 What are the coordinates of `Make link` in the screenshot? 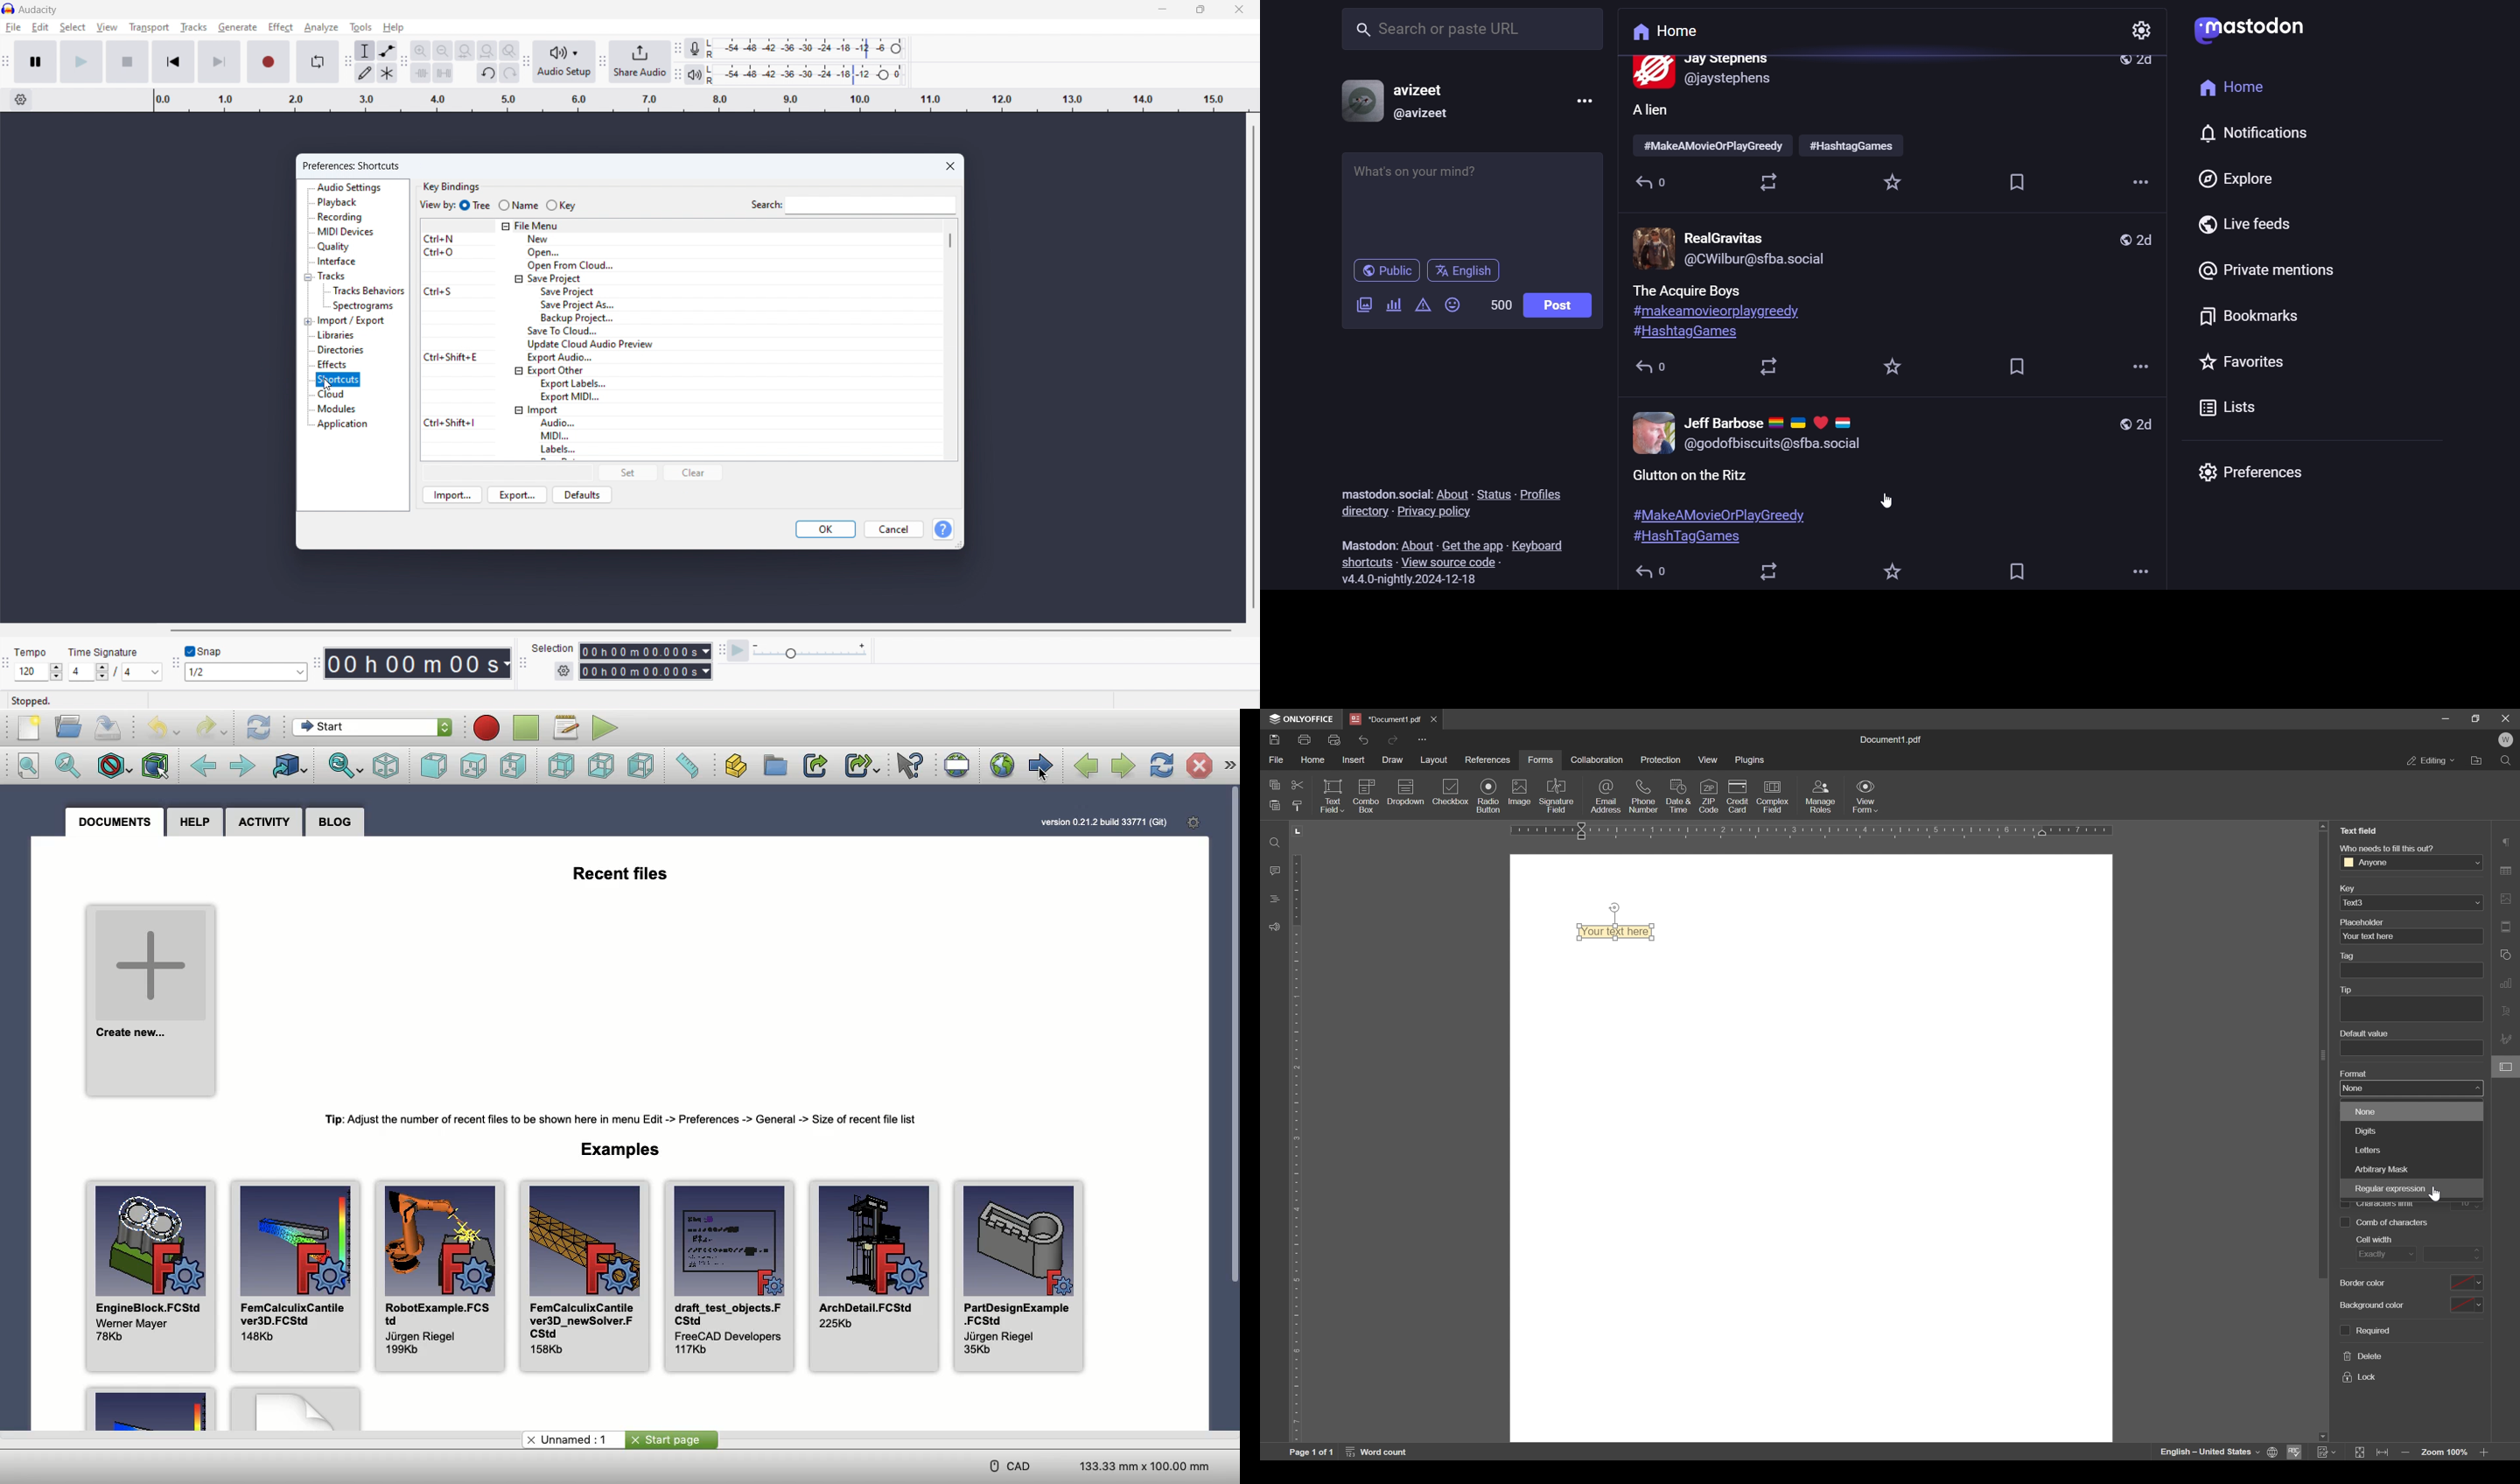 It's located at (817, 766).